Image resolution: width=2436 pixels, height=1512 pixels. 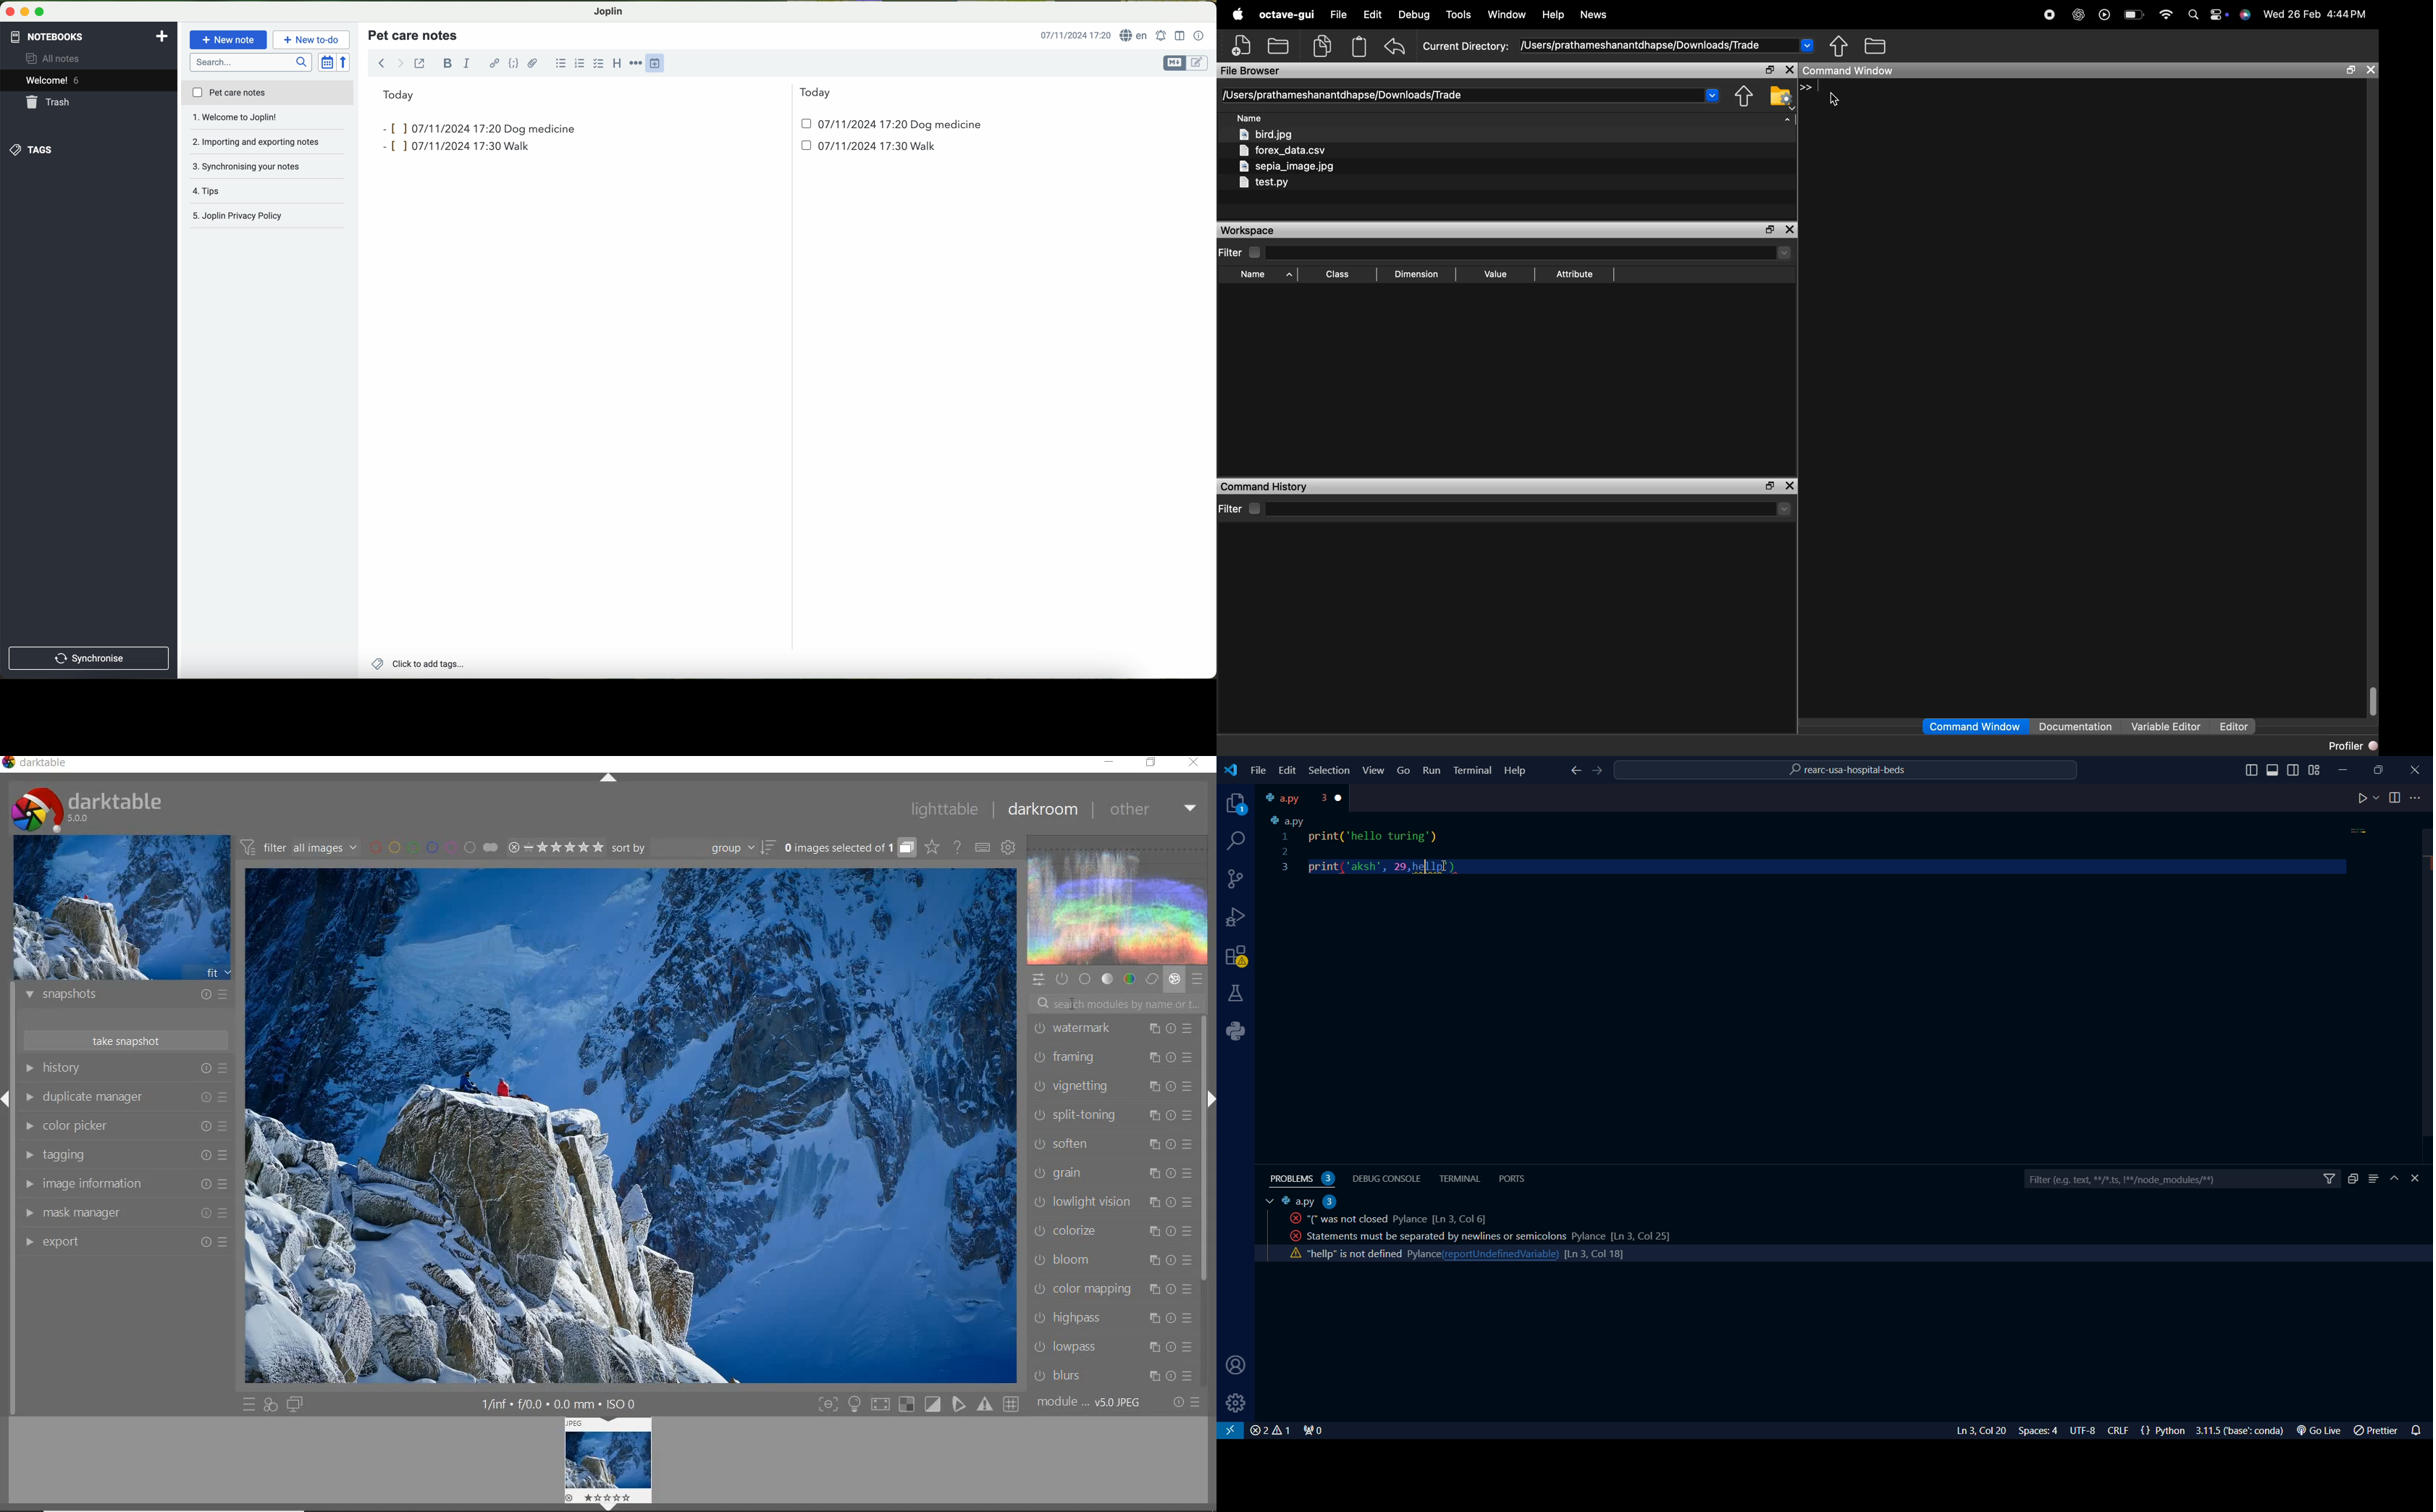 I want to click on add tags, so click(x=417, y=665).